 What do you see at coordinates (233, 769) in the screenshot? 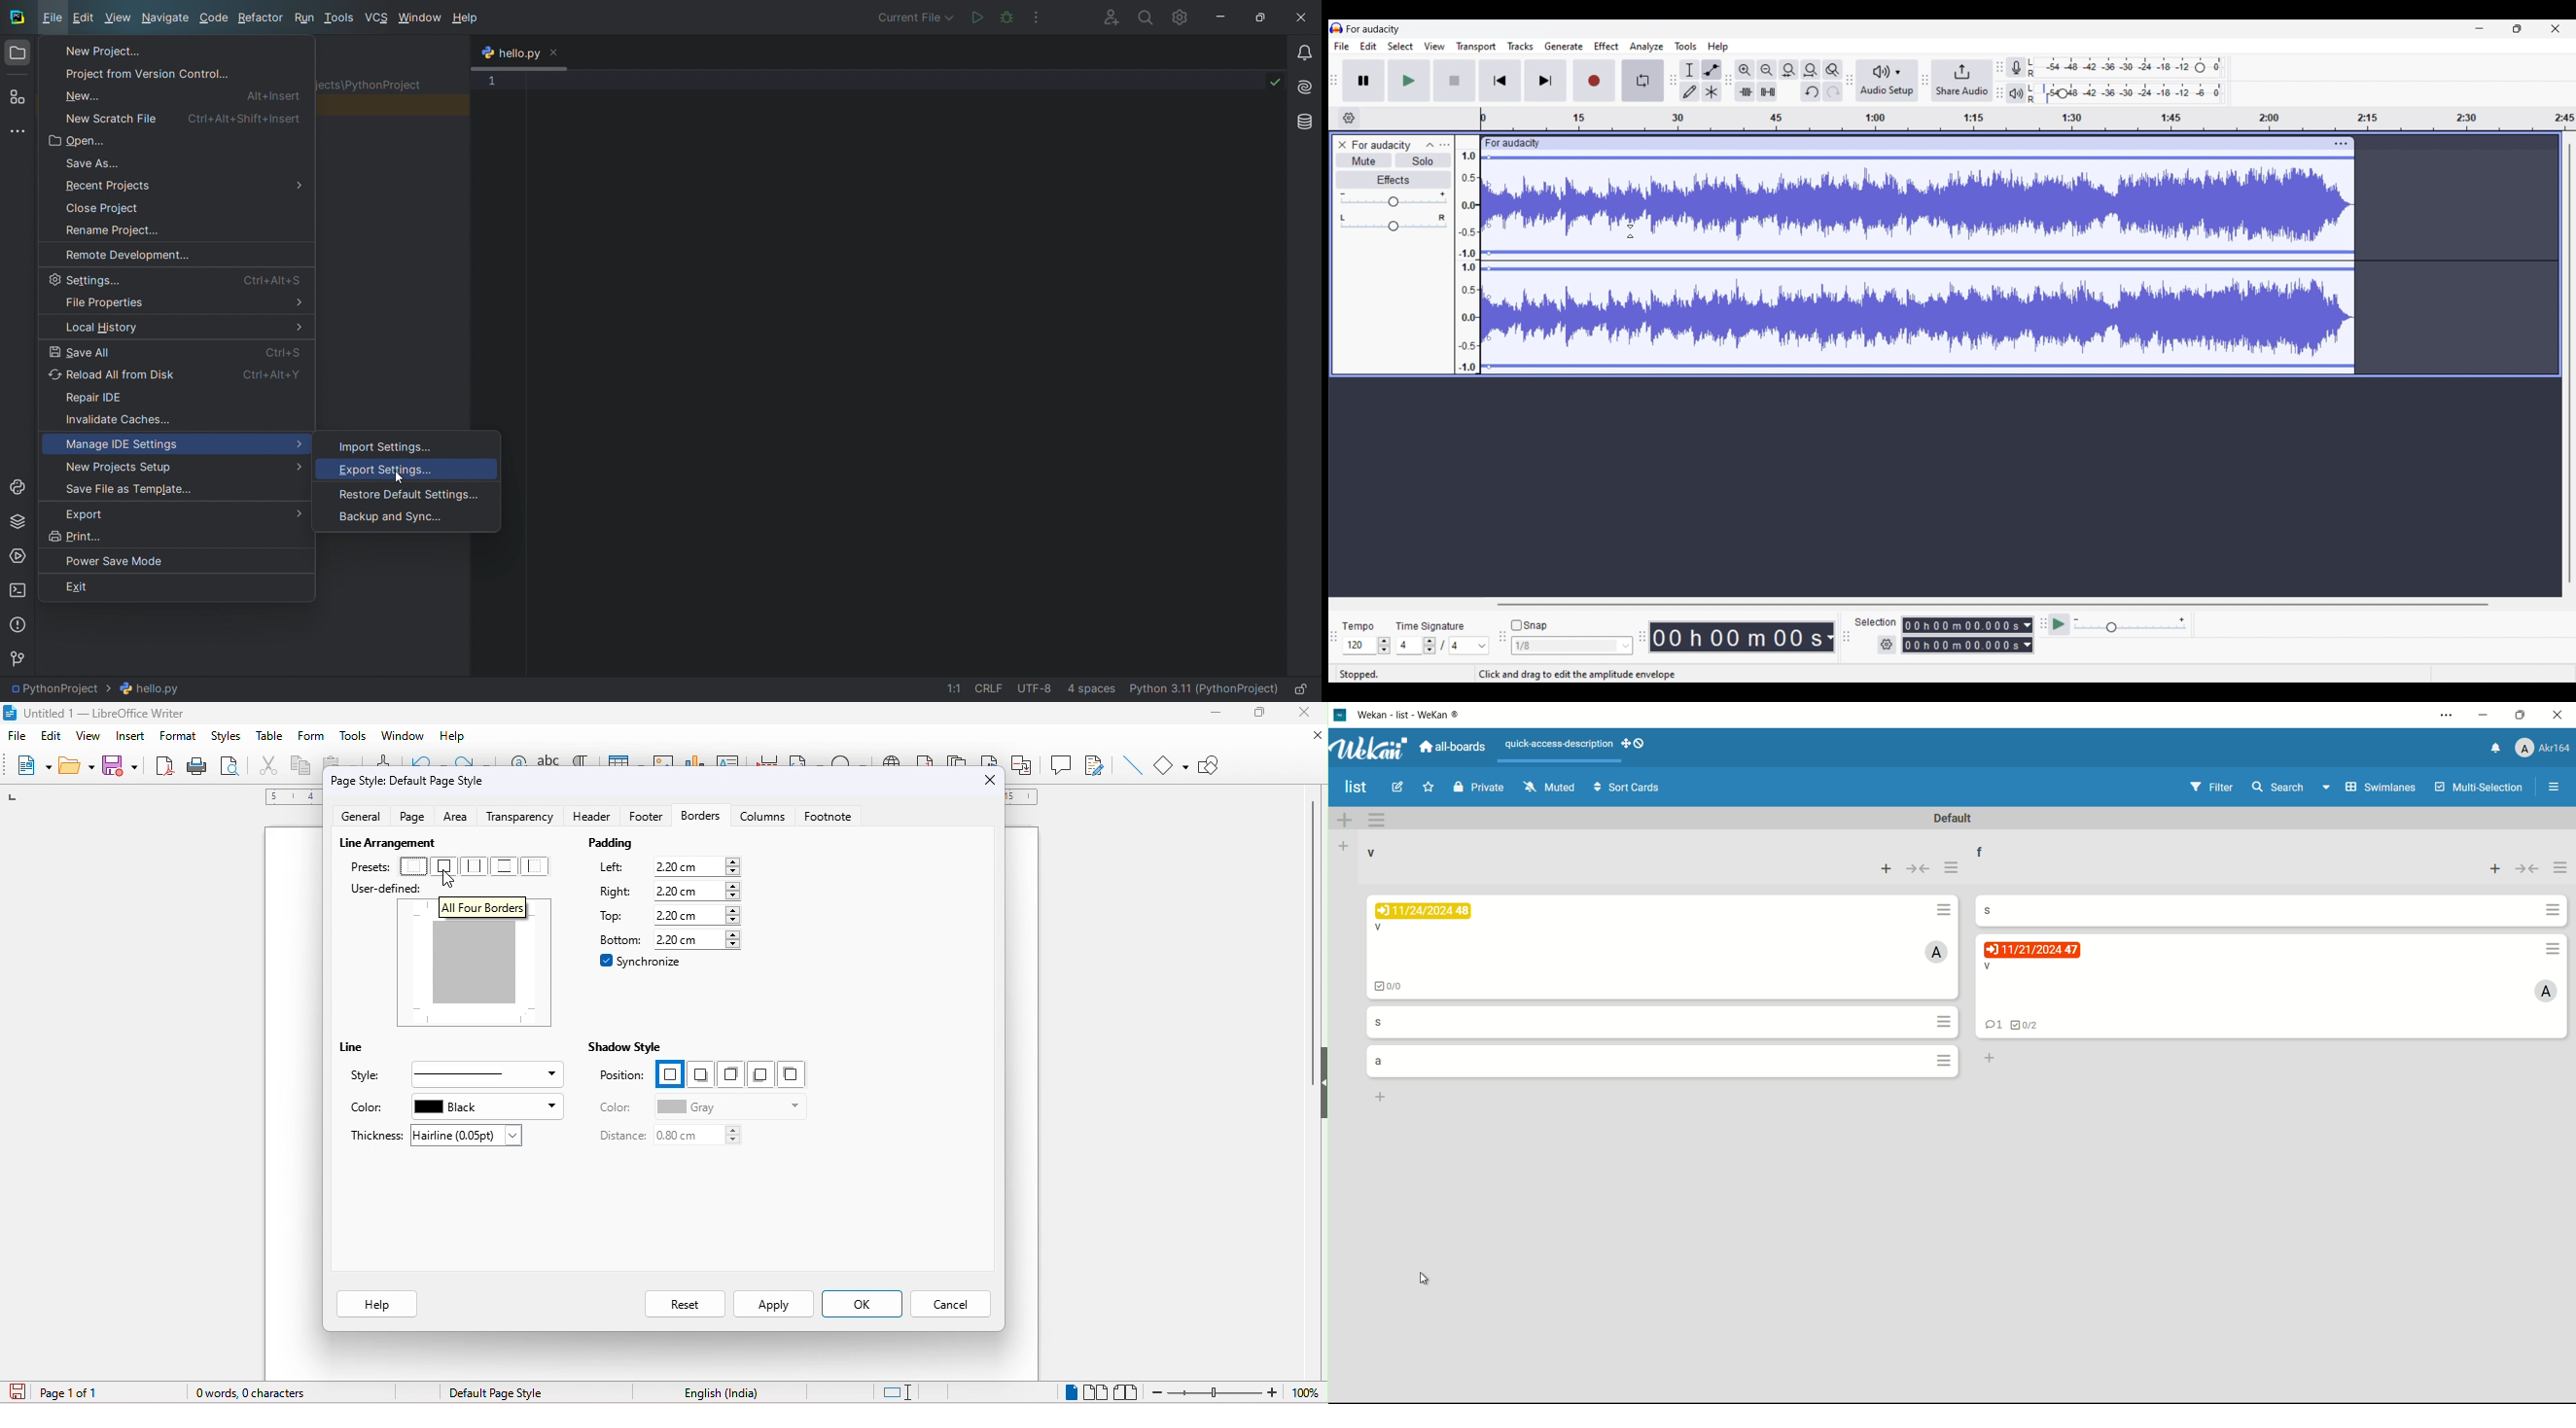
I see `print preview` at bounding box center [233, 769].